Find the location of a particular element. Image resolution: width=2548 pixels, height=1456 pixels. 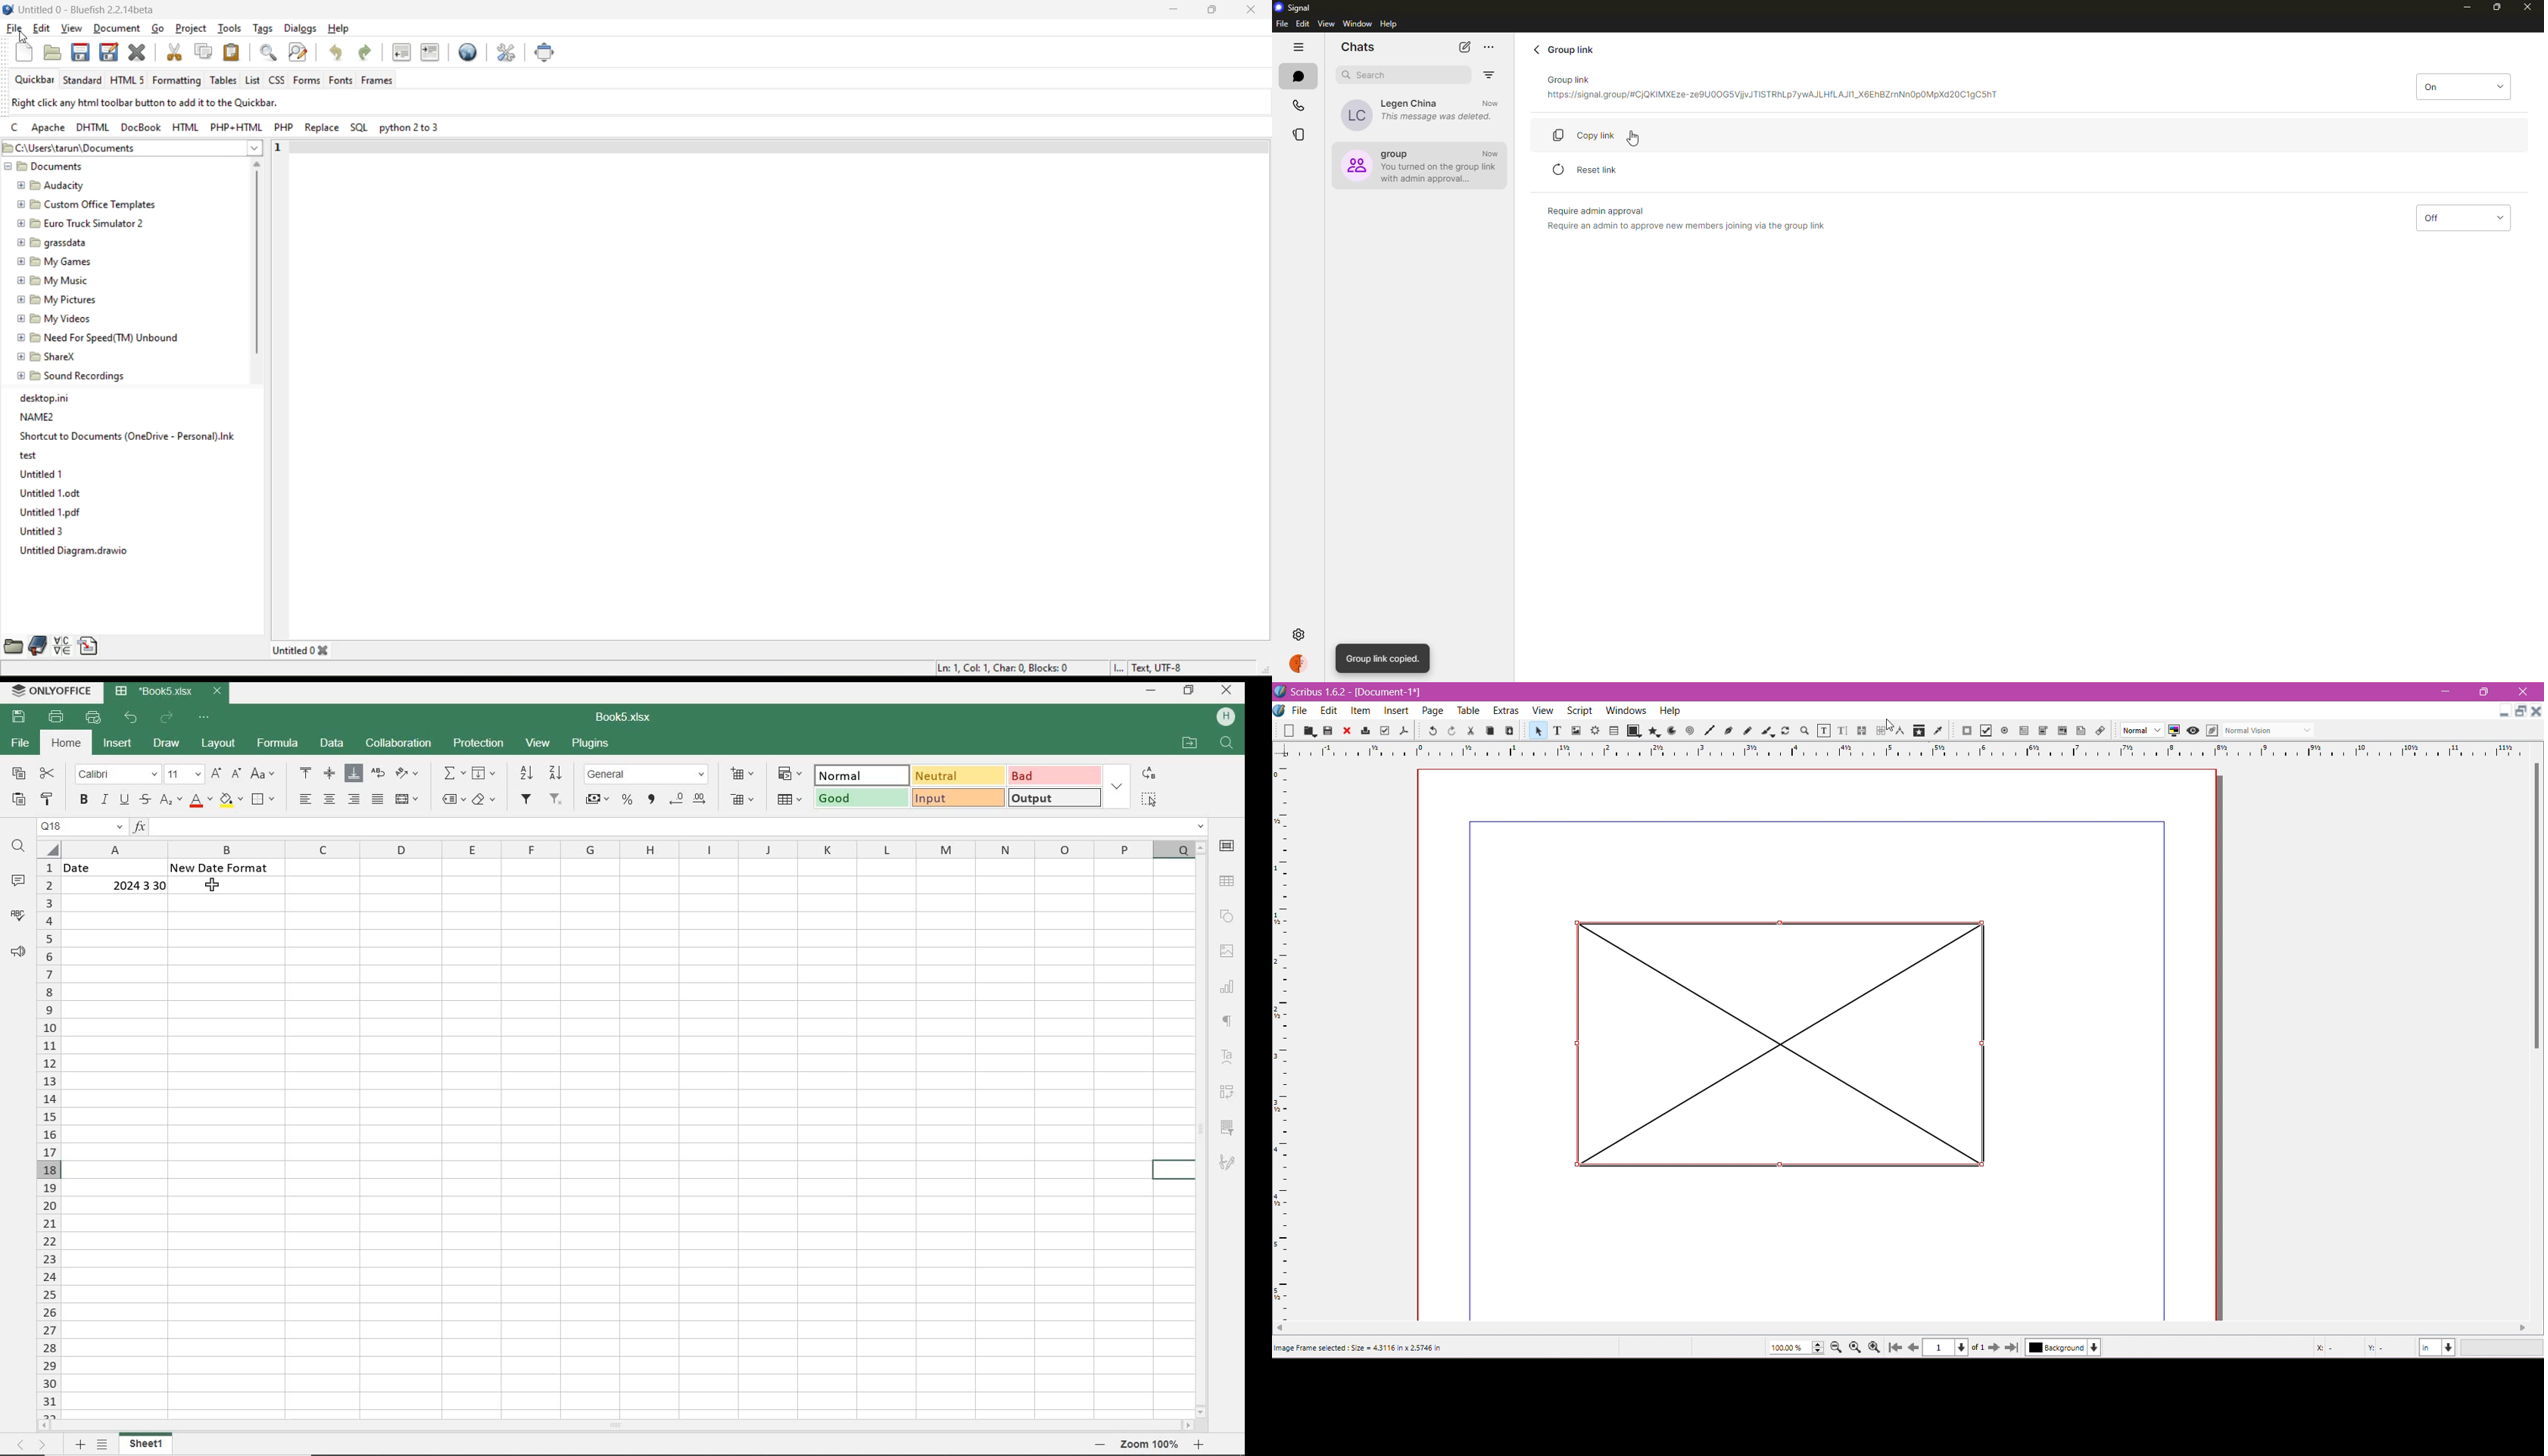

Image Frame is located at coordinates (1577, 731).